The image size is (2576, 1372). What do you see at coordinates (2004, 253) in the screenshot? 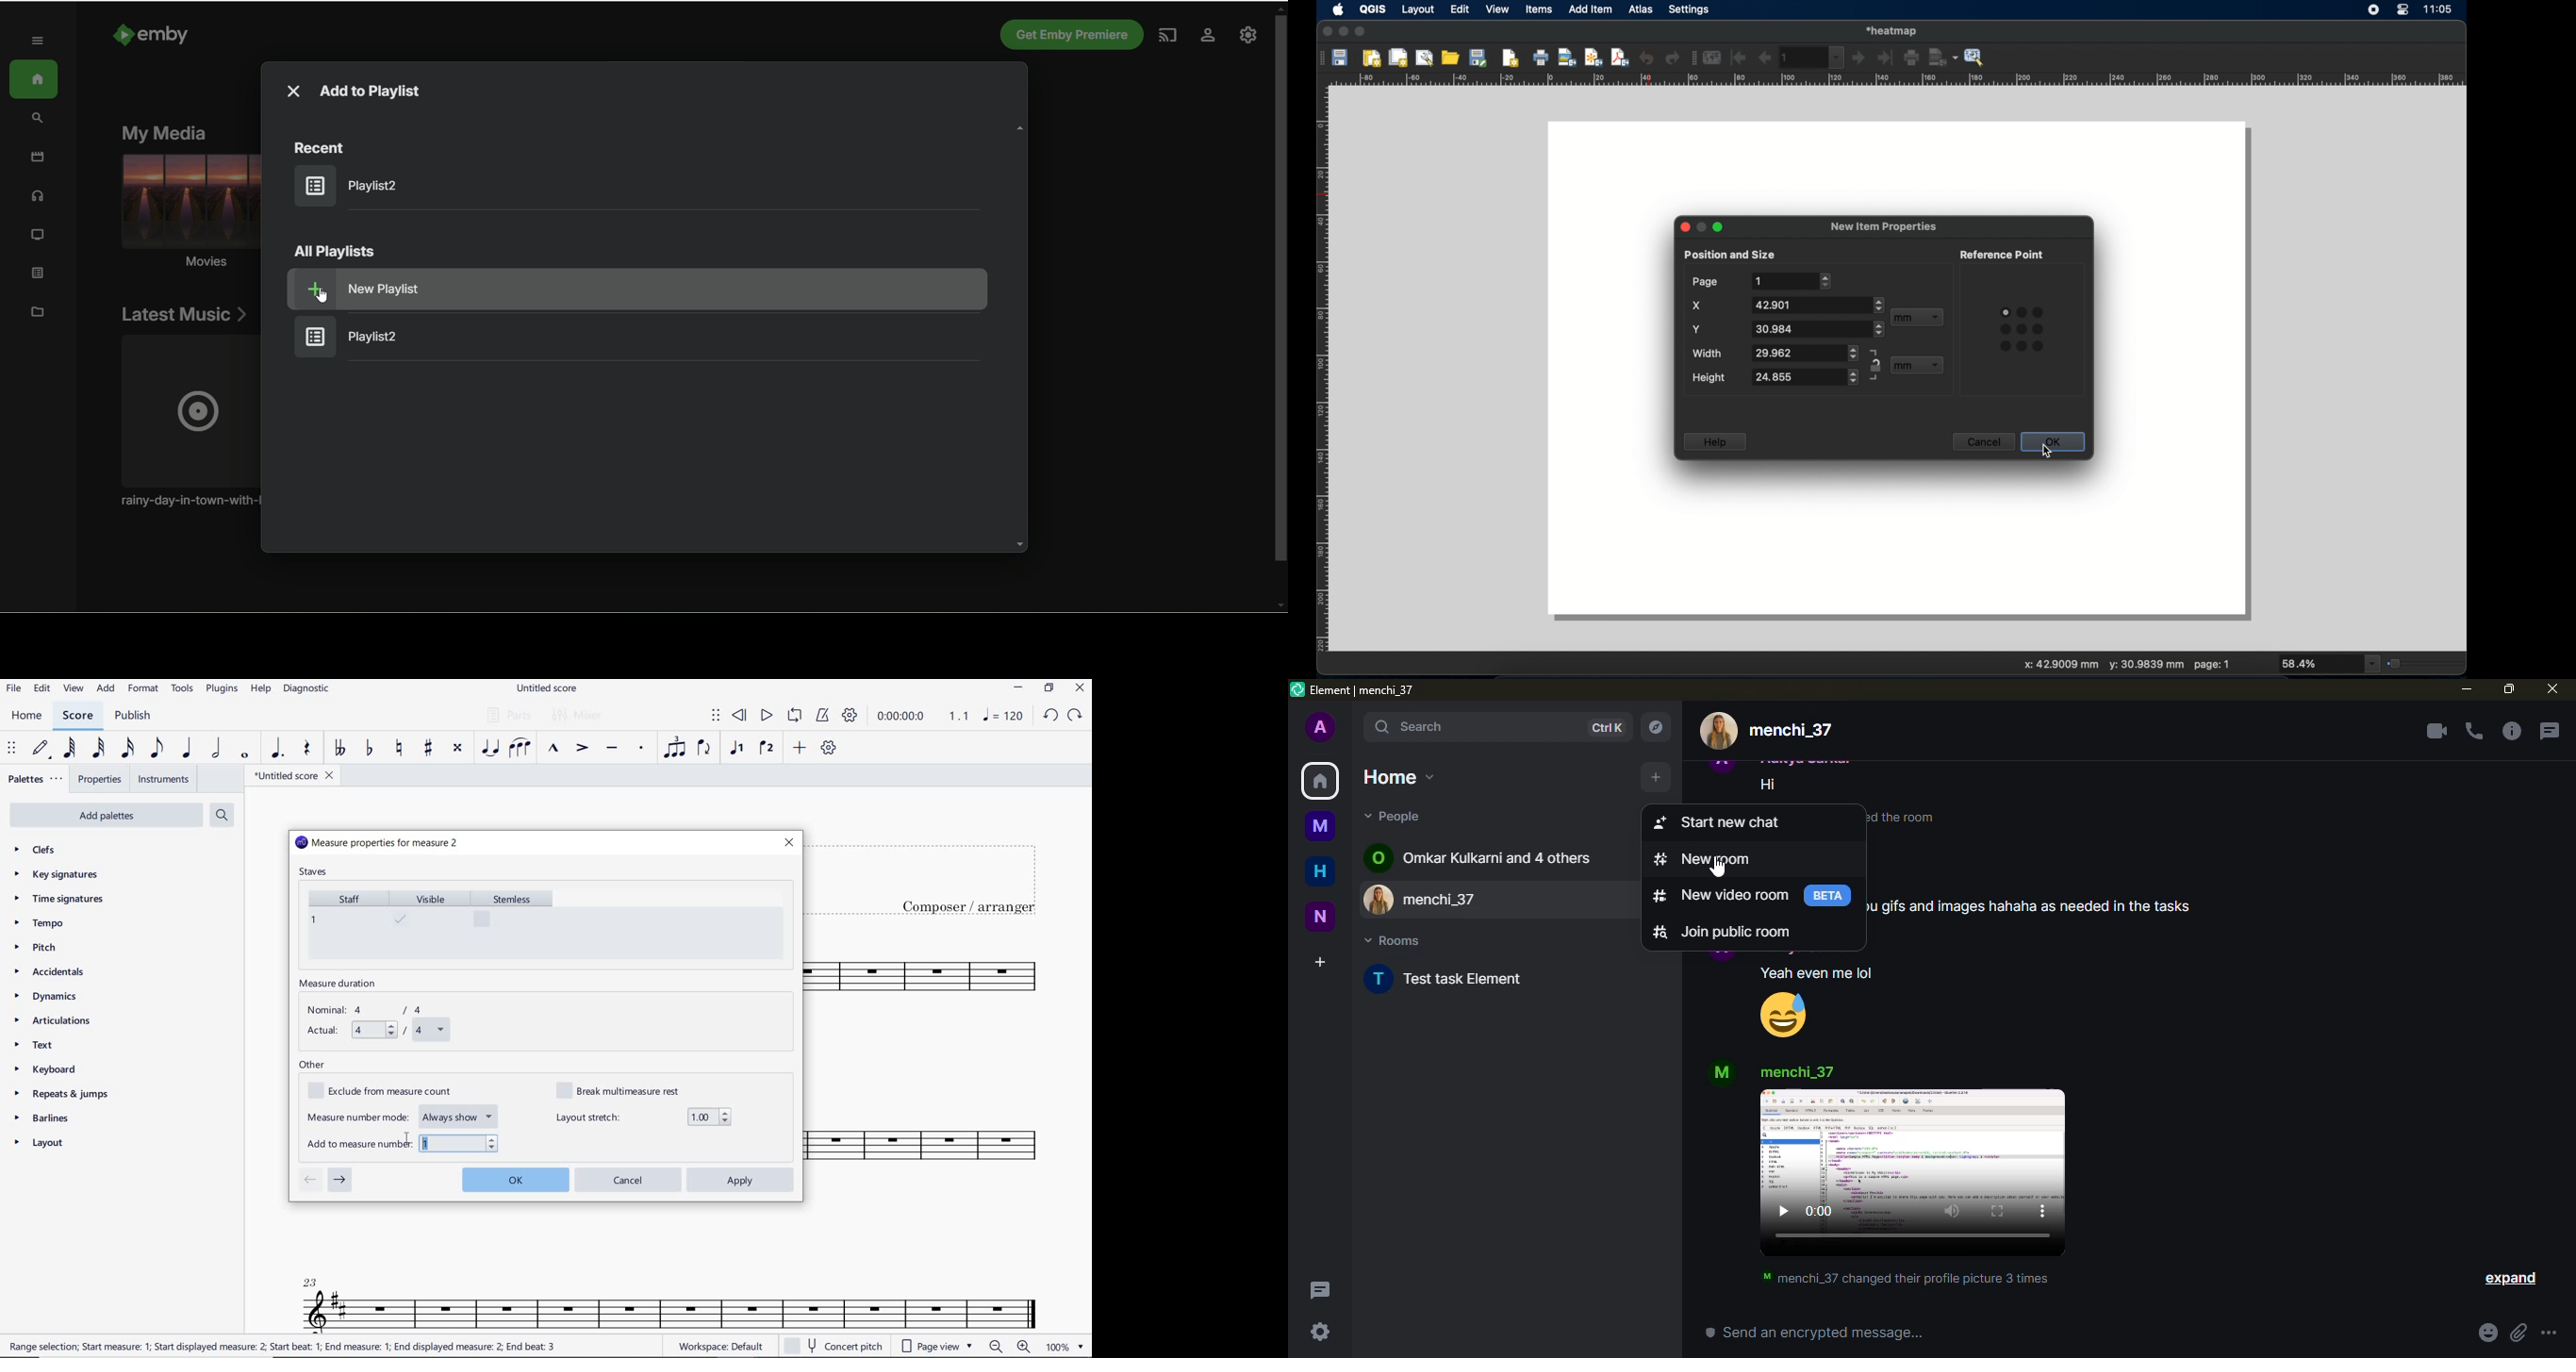
I see `reference point` at bounding box center [2004, 253].